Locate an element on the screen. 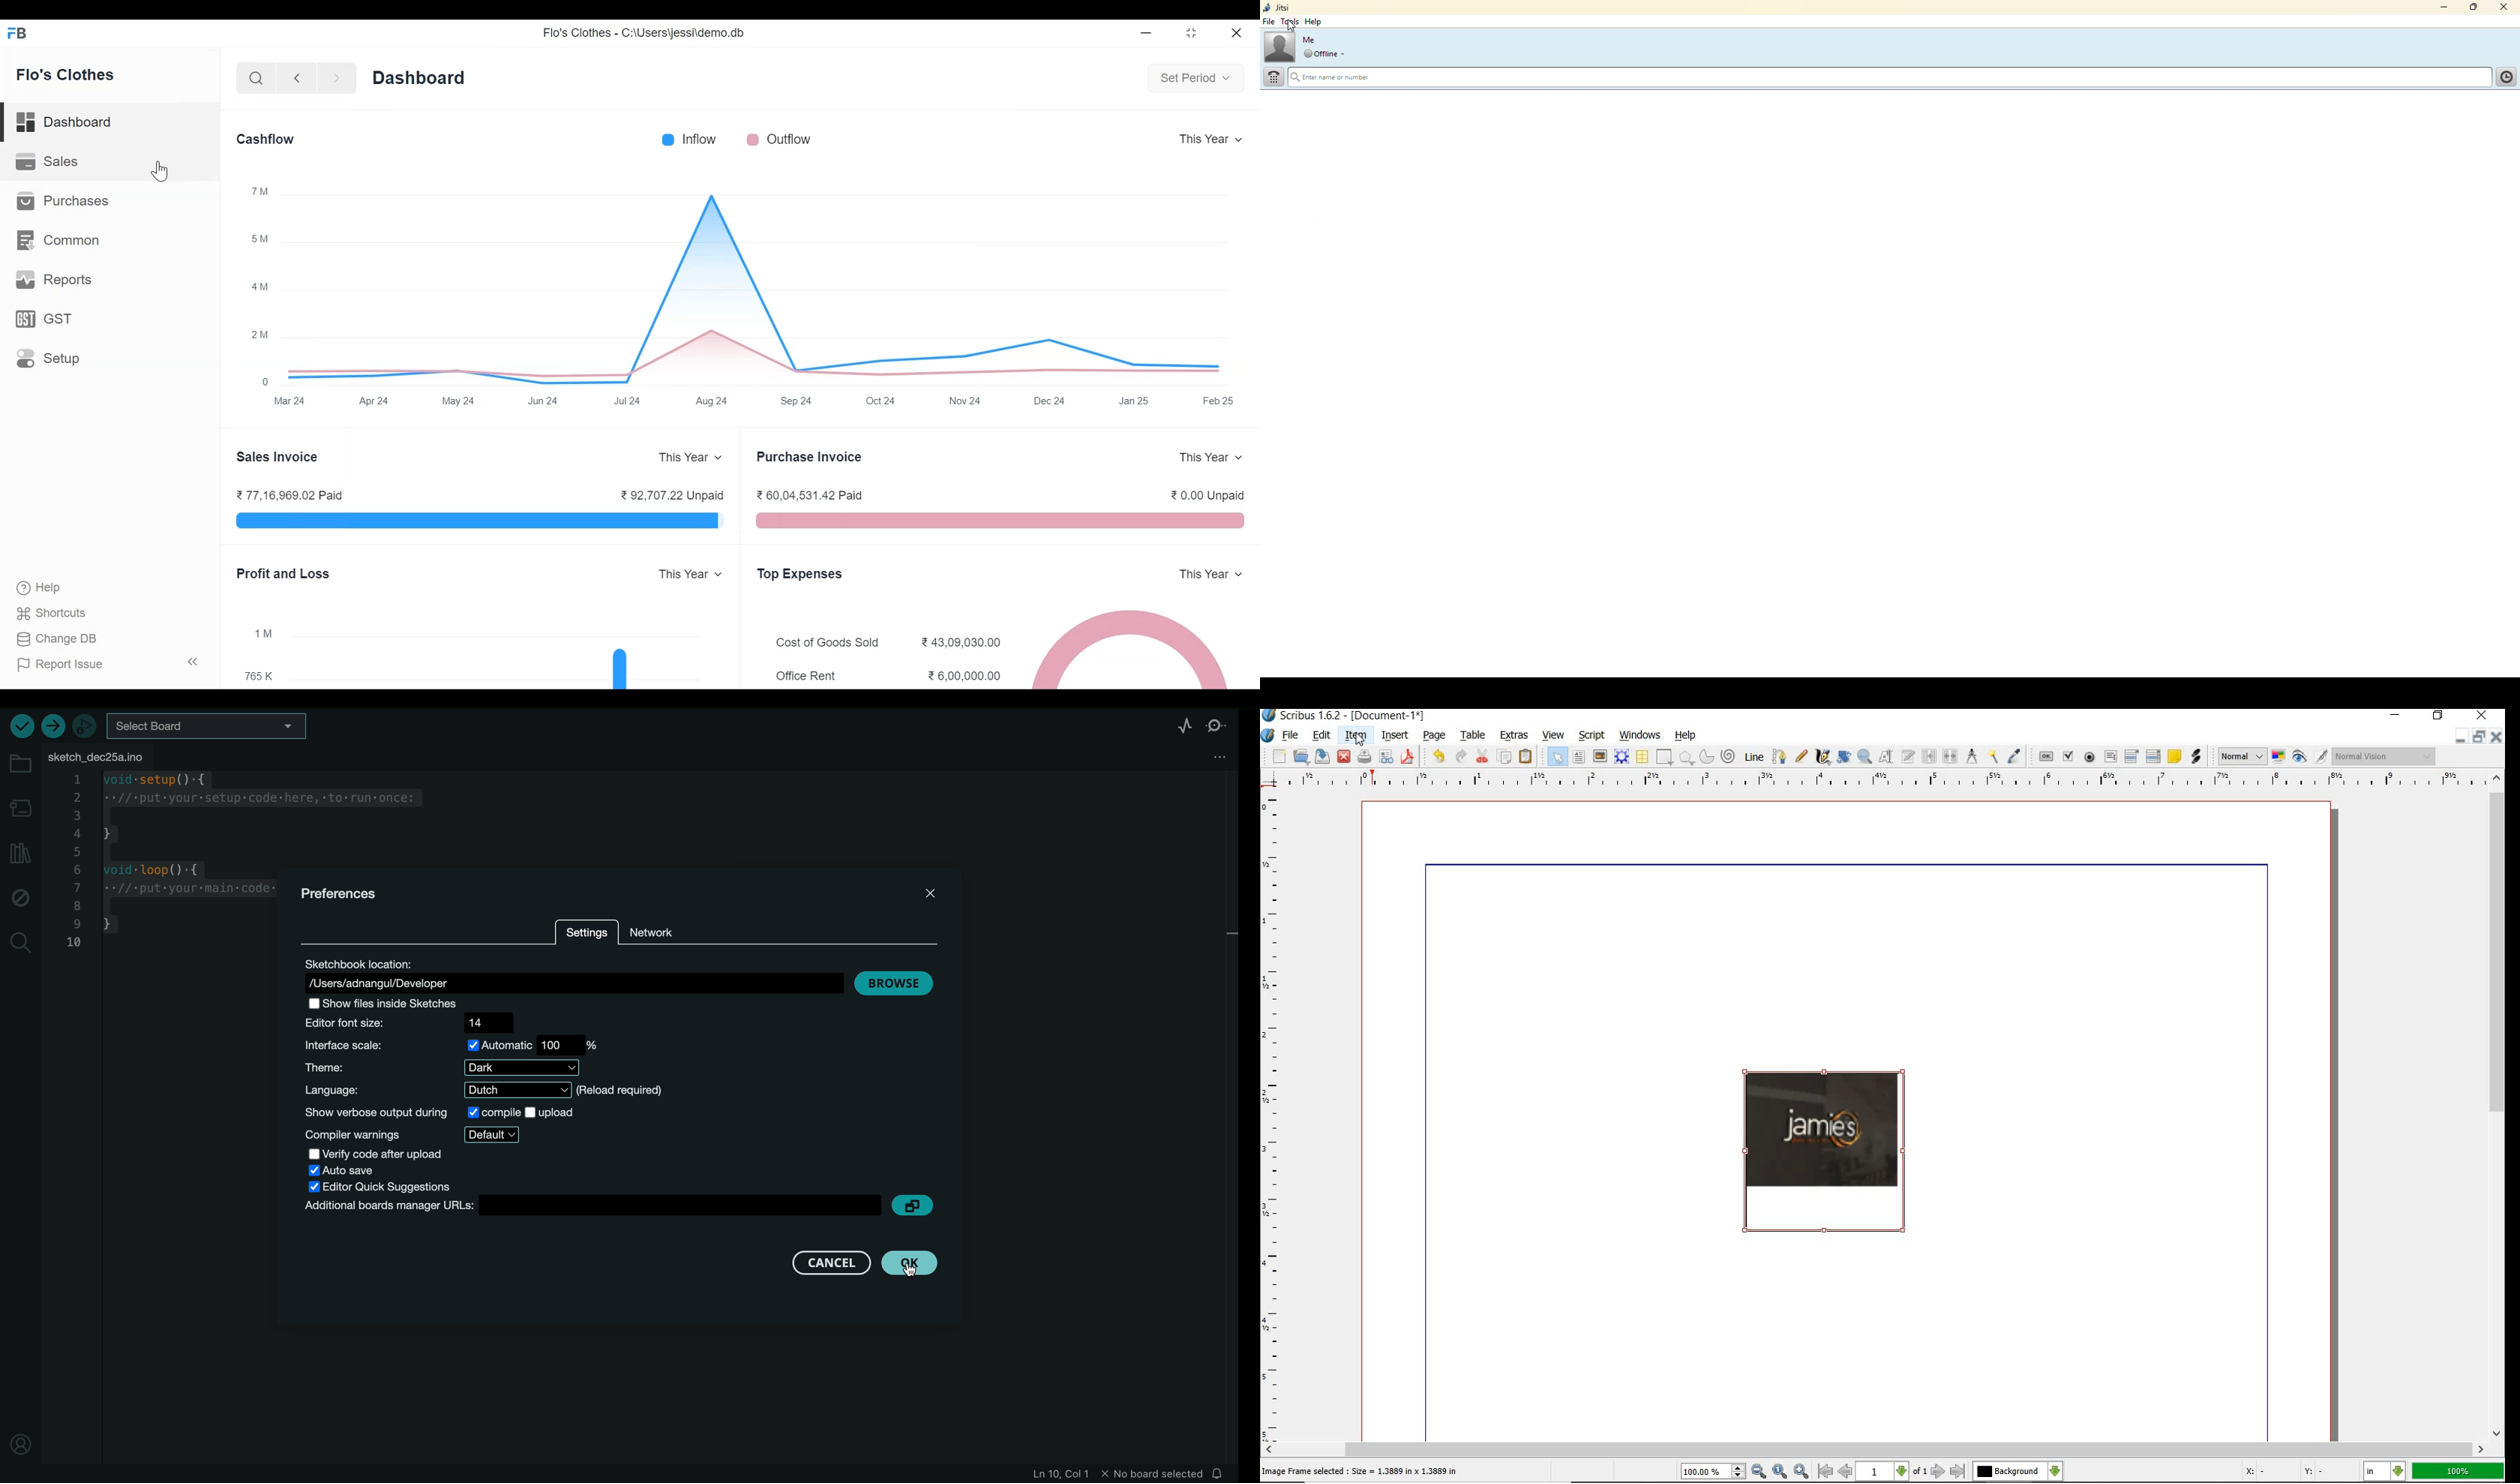 The height and width of the screenshot is (1484, 2520). Search is located at coordinates (256, 79).